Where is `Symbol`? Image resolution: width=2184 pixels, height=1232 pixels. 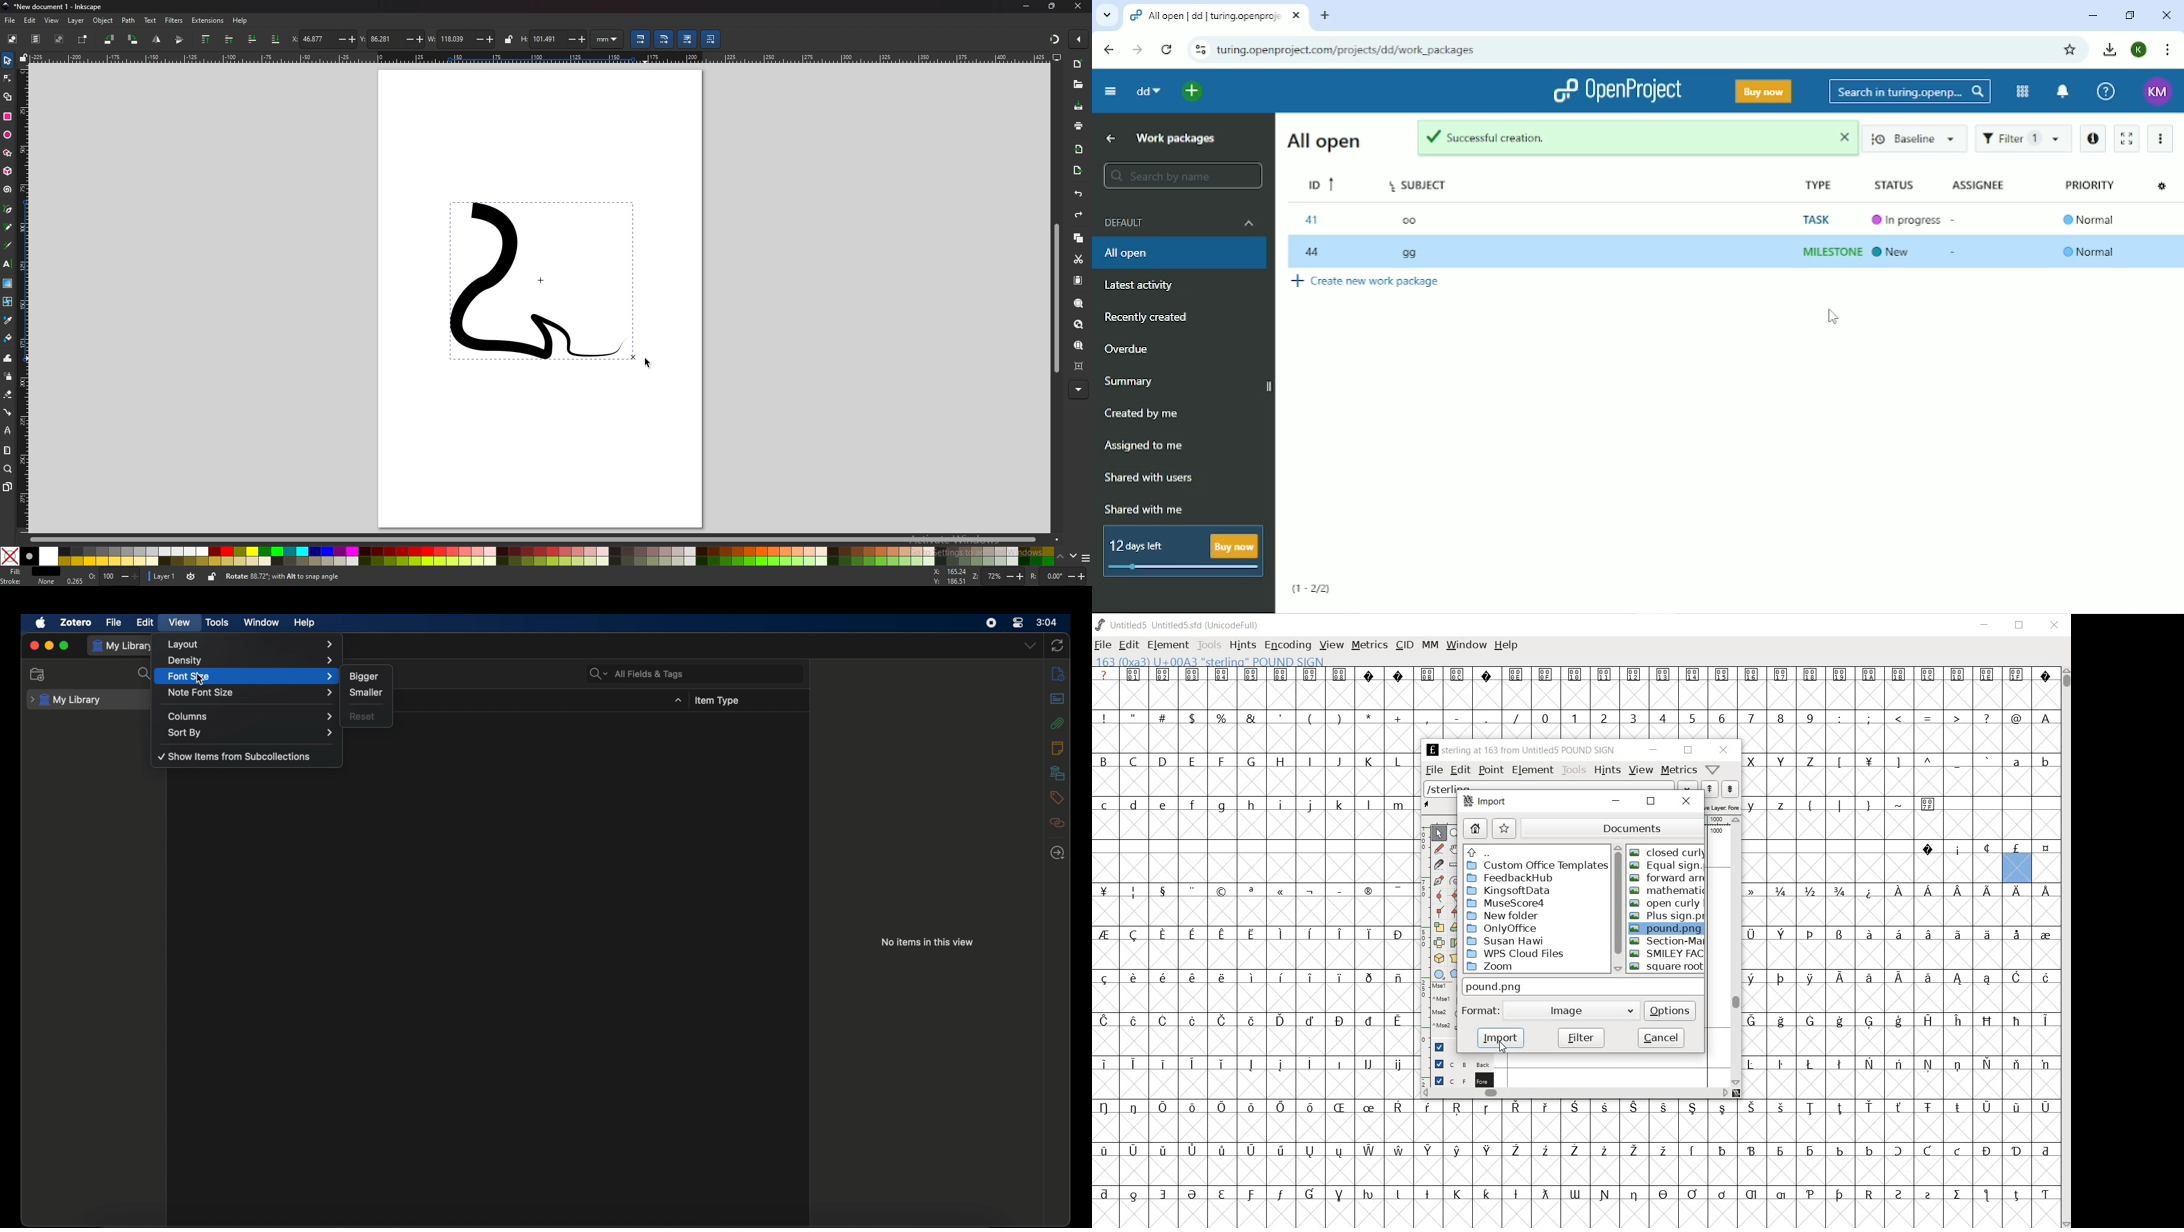
Symbol is located at coordinates (1988, 1063).